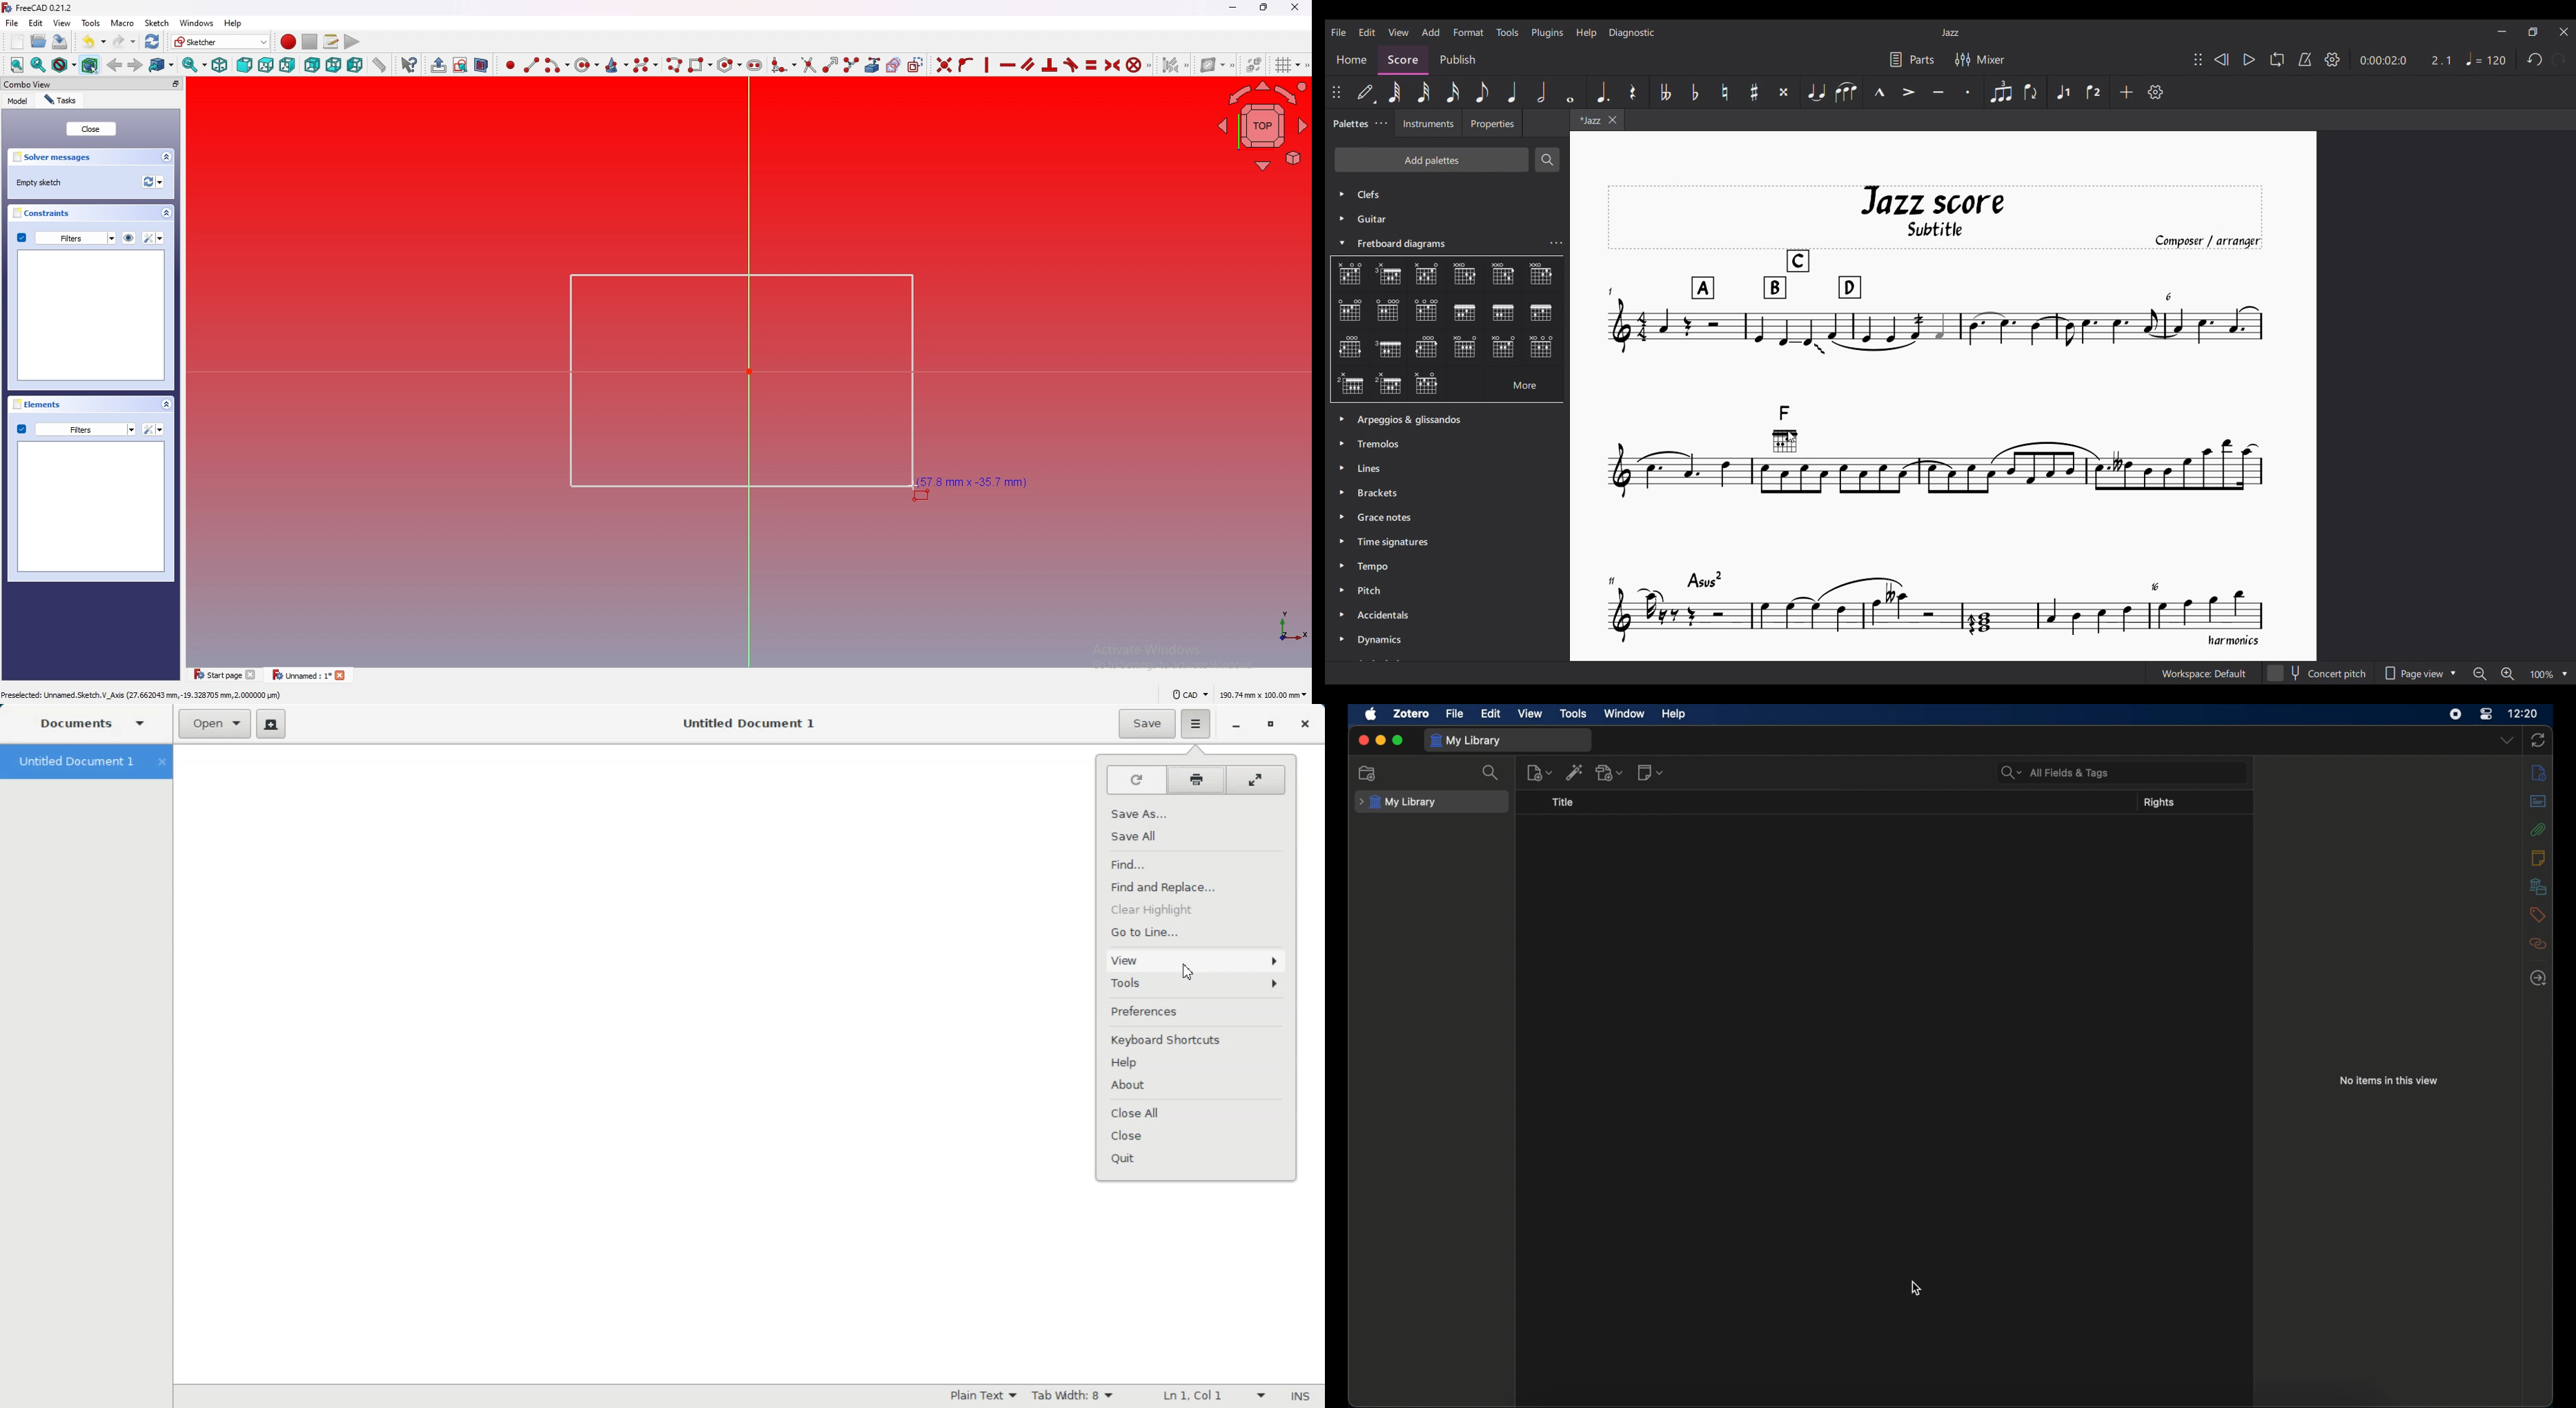  Describe the element at coordinates (16, 65) in the screenshot. I see `fit all` at that location.